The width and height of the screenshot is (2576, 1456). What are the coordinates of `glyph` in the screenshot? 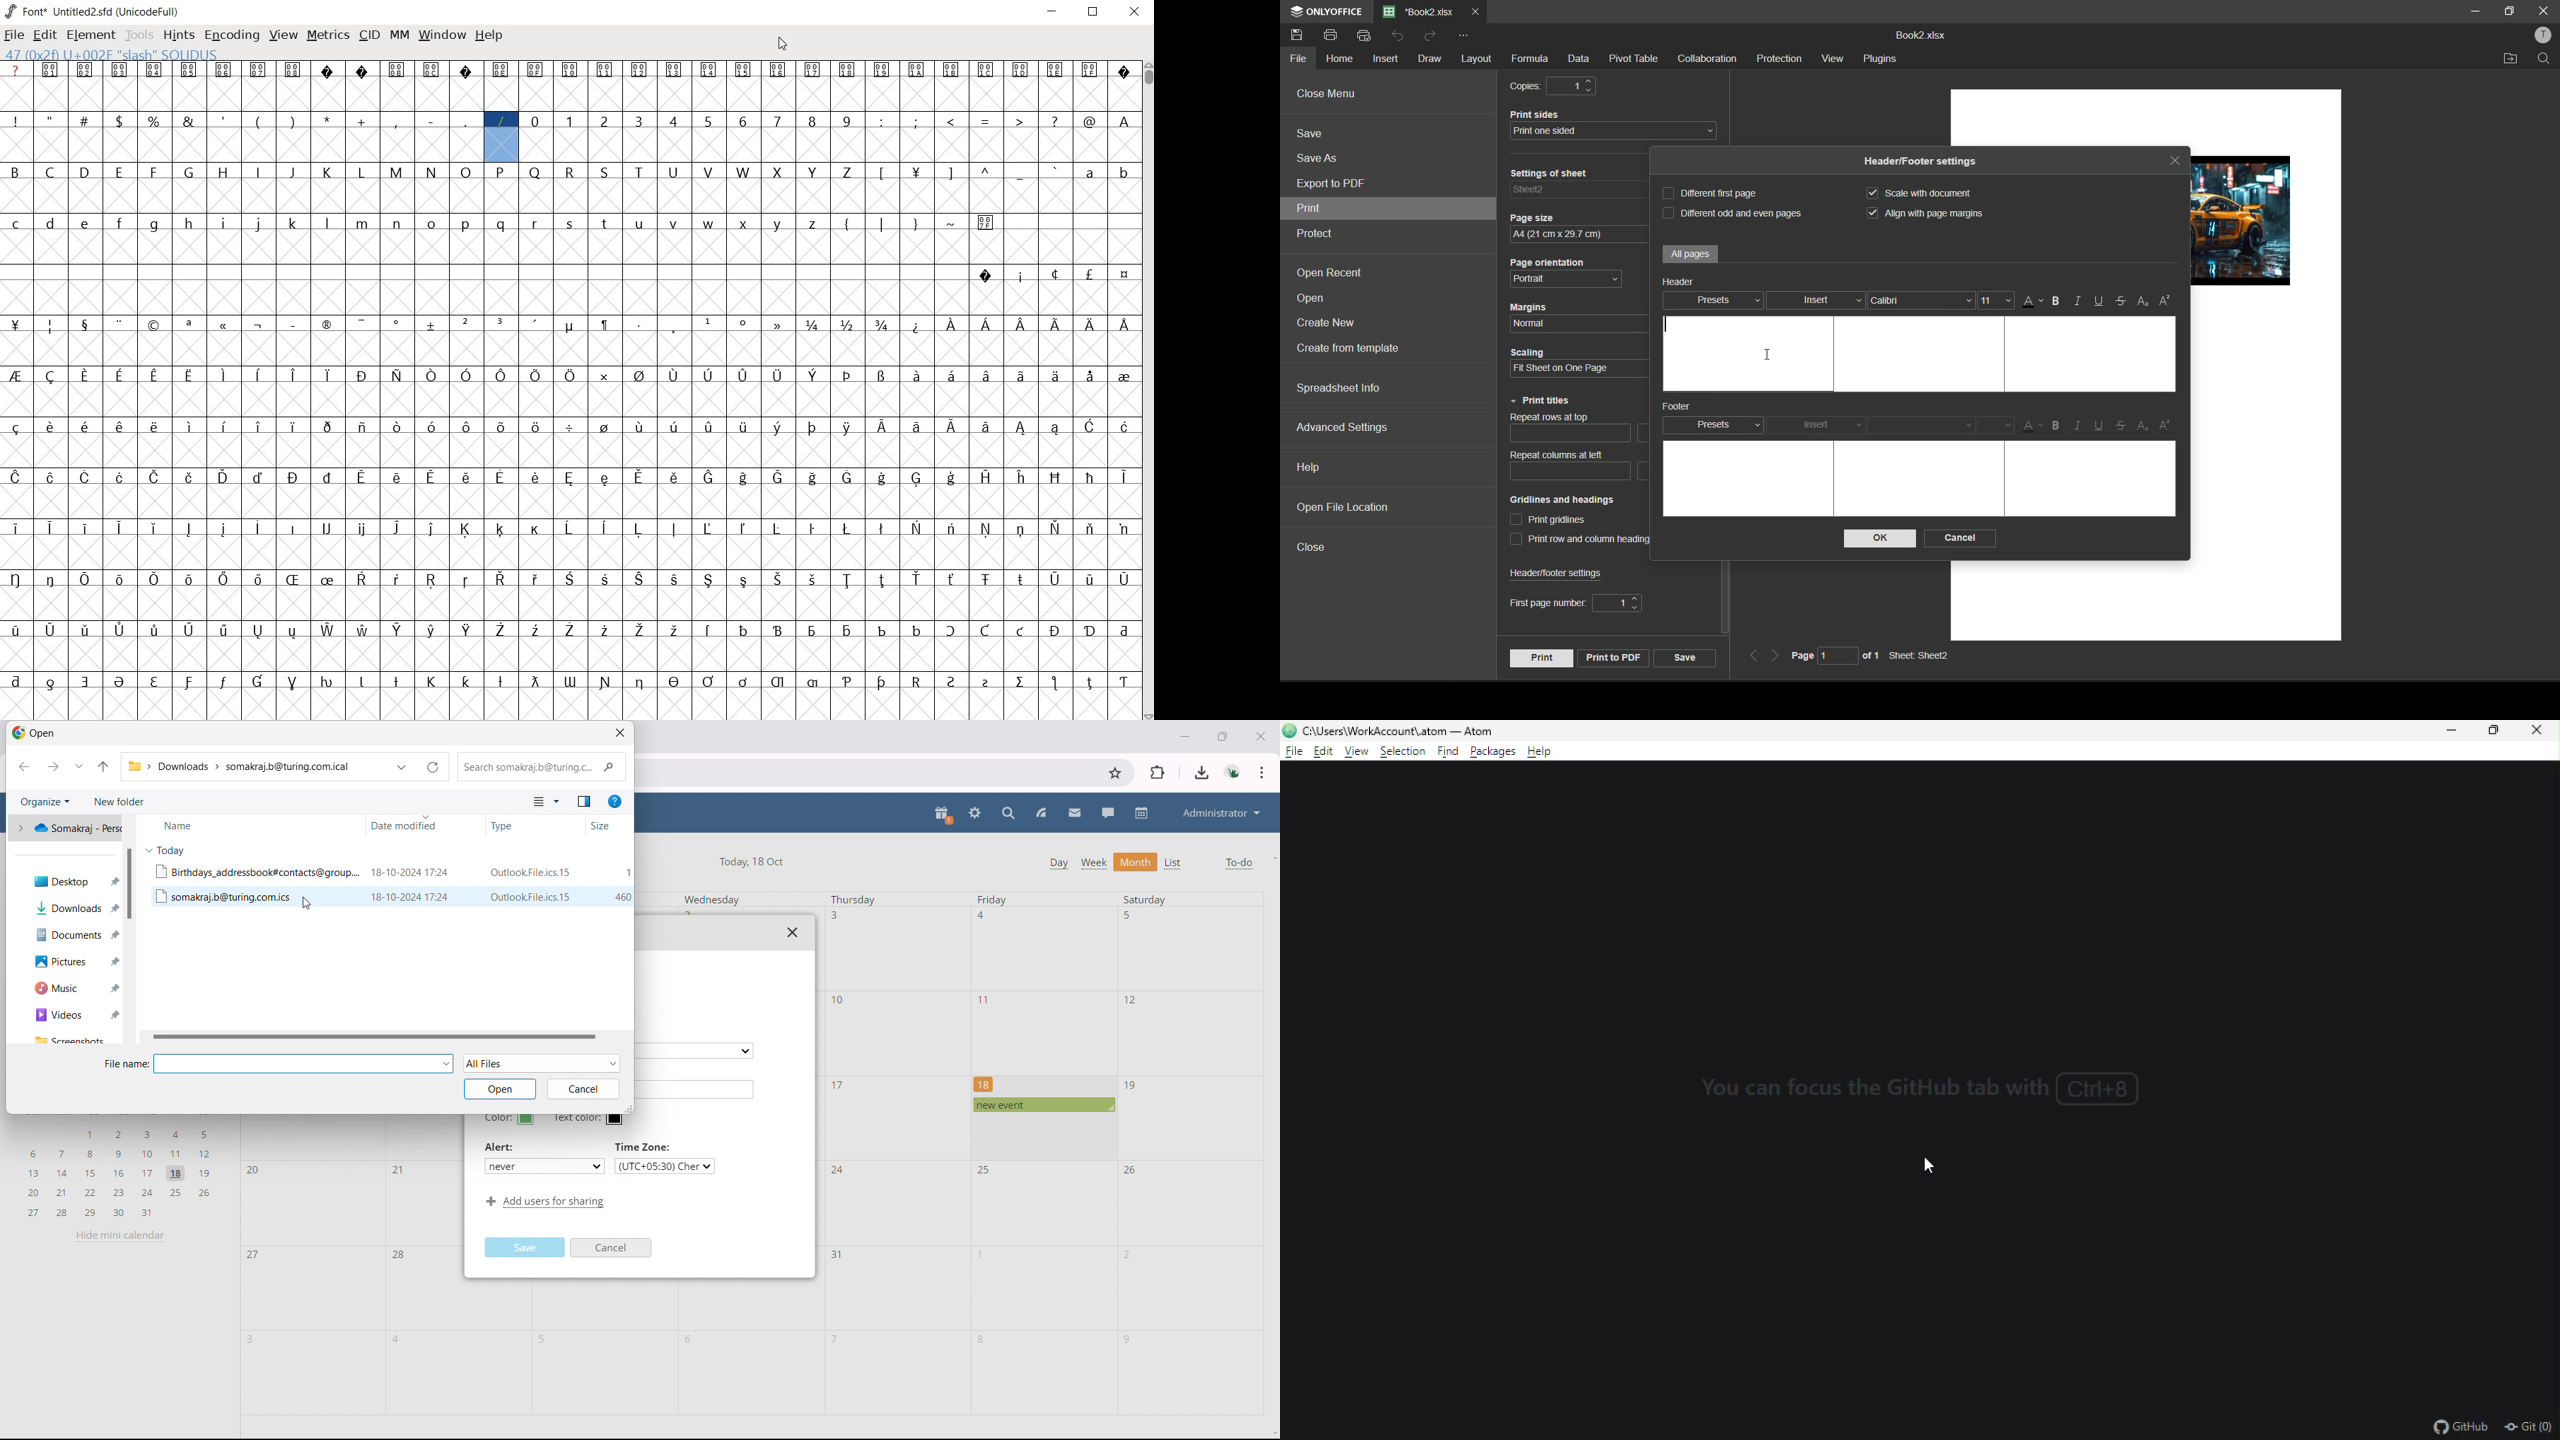 It's located at (812, 632).